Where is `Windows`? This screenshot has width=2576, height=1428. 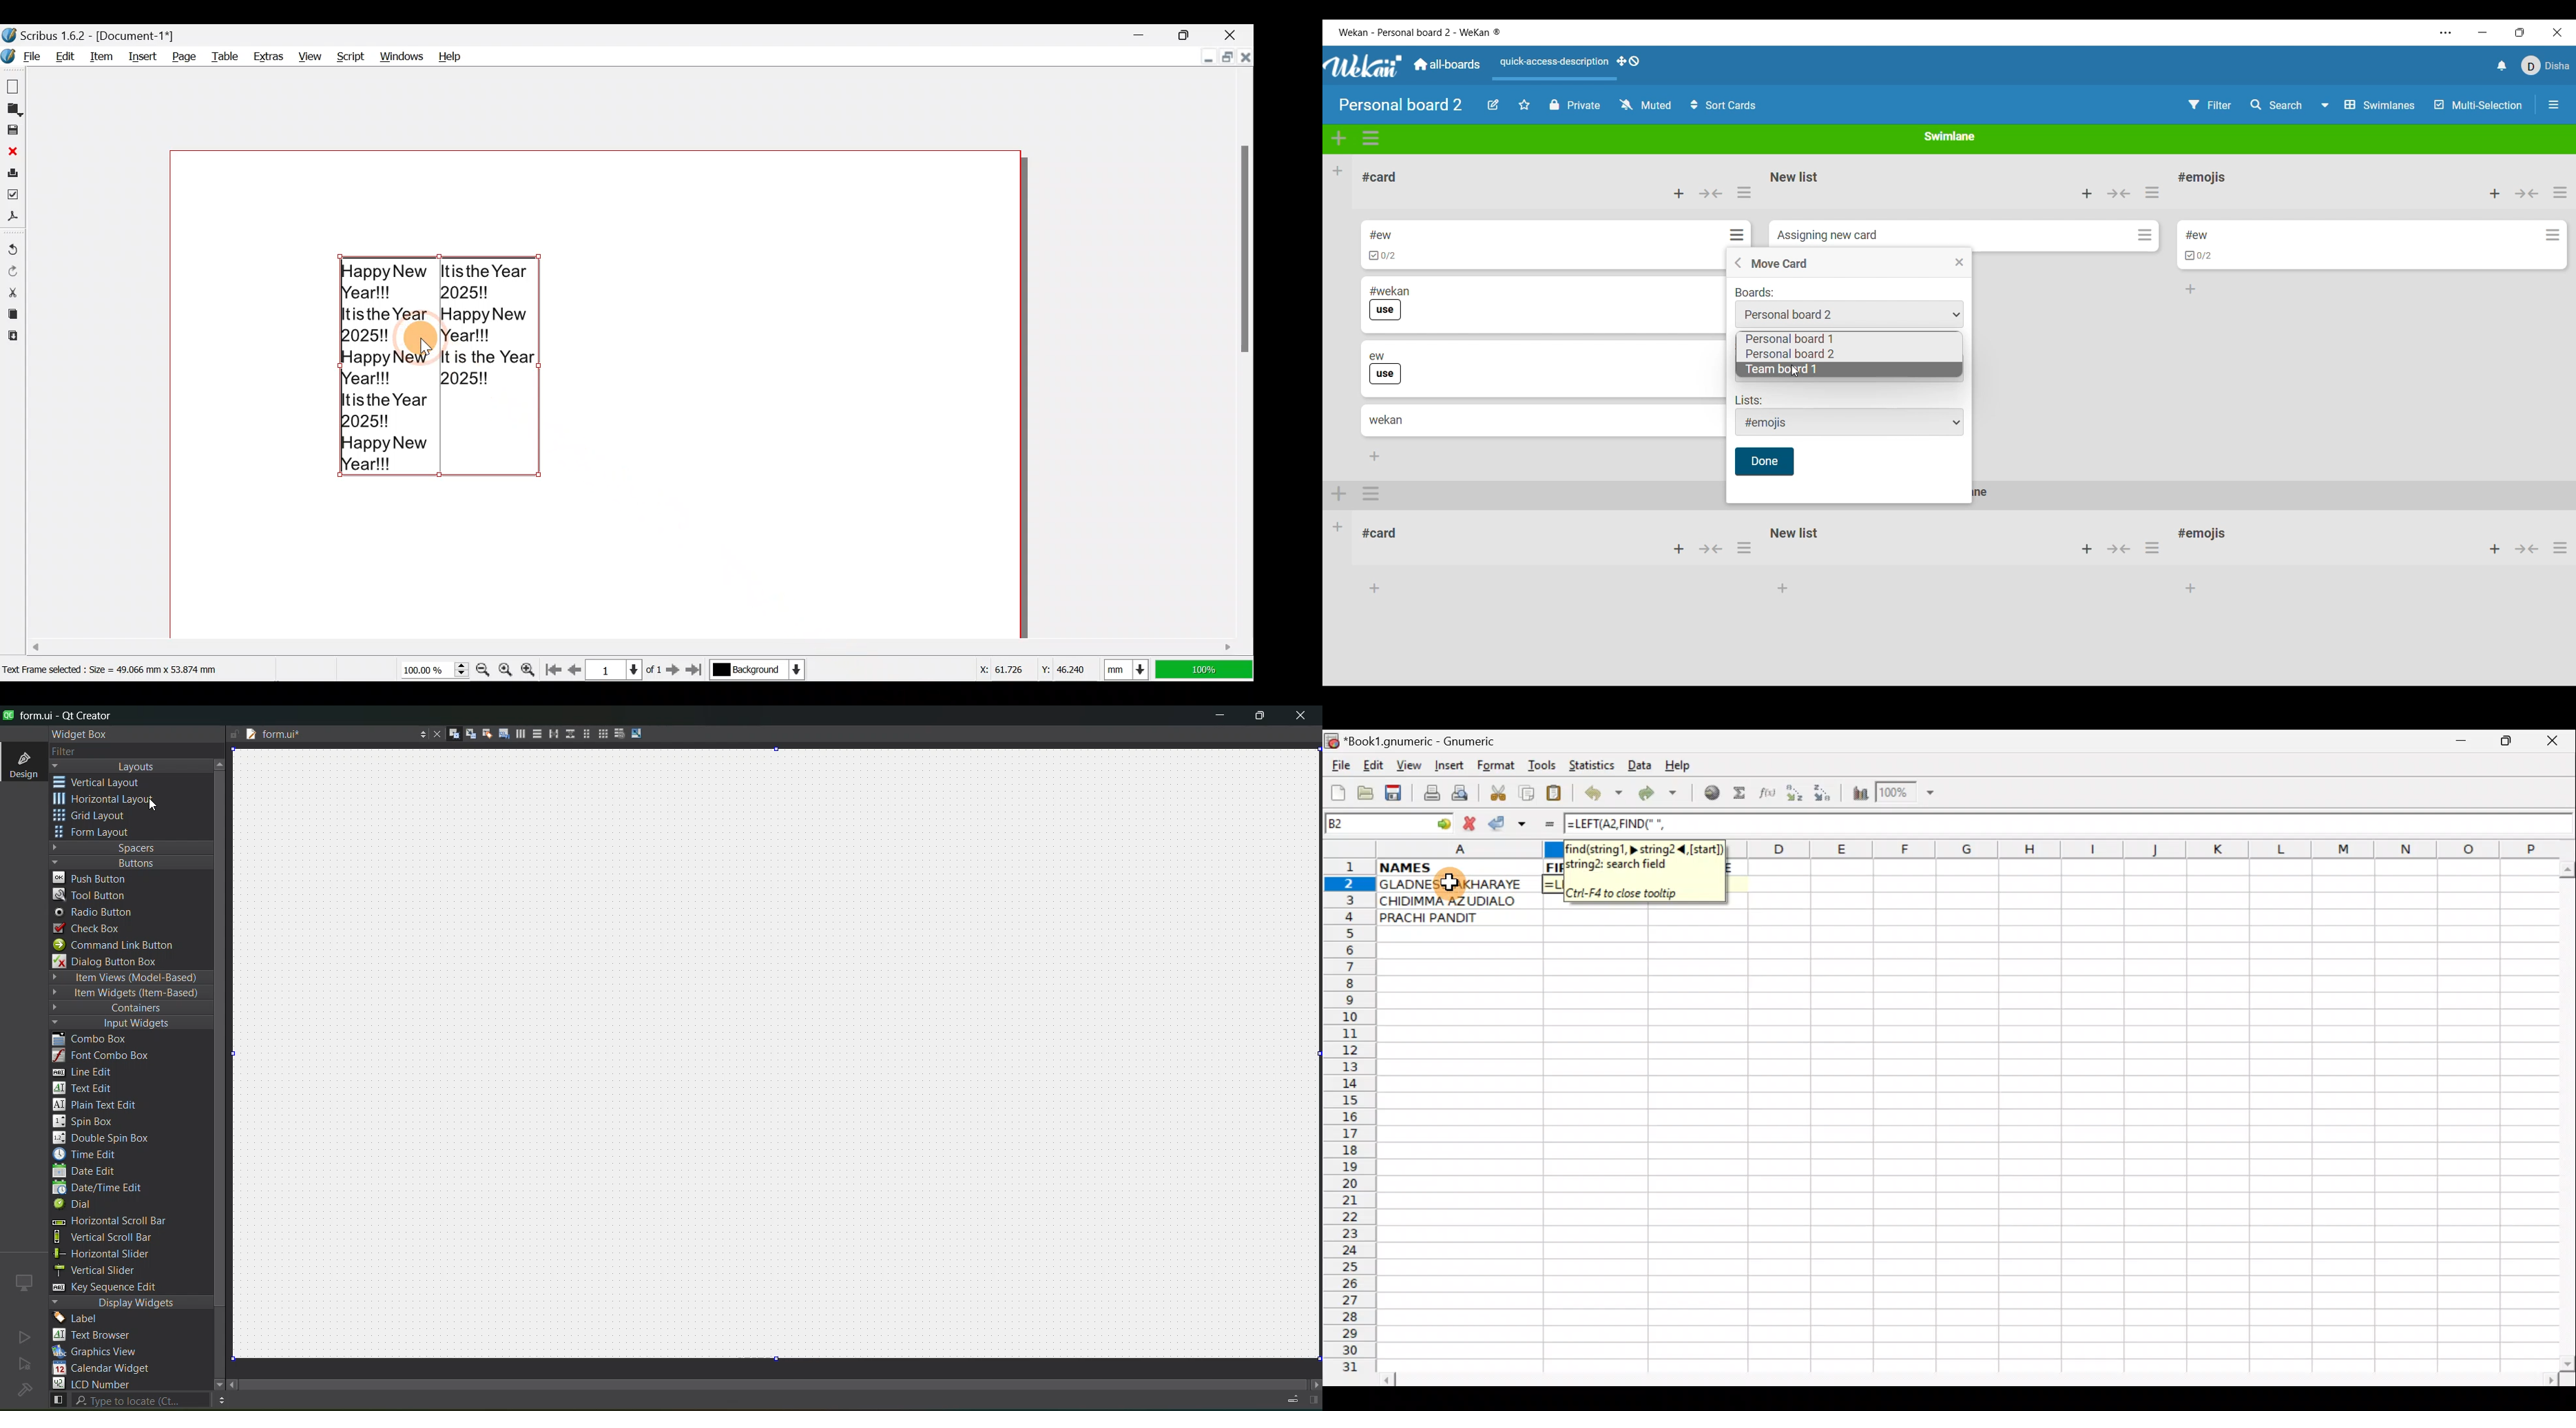
Windows is located at coordinates (398, 53).